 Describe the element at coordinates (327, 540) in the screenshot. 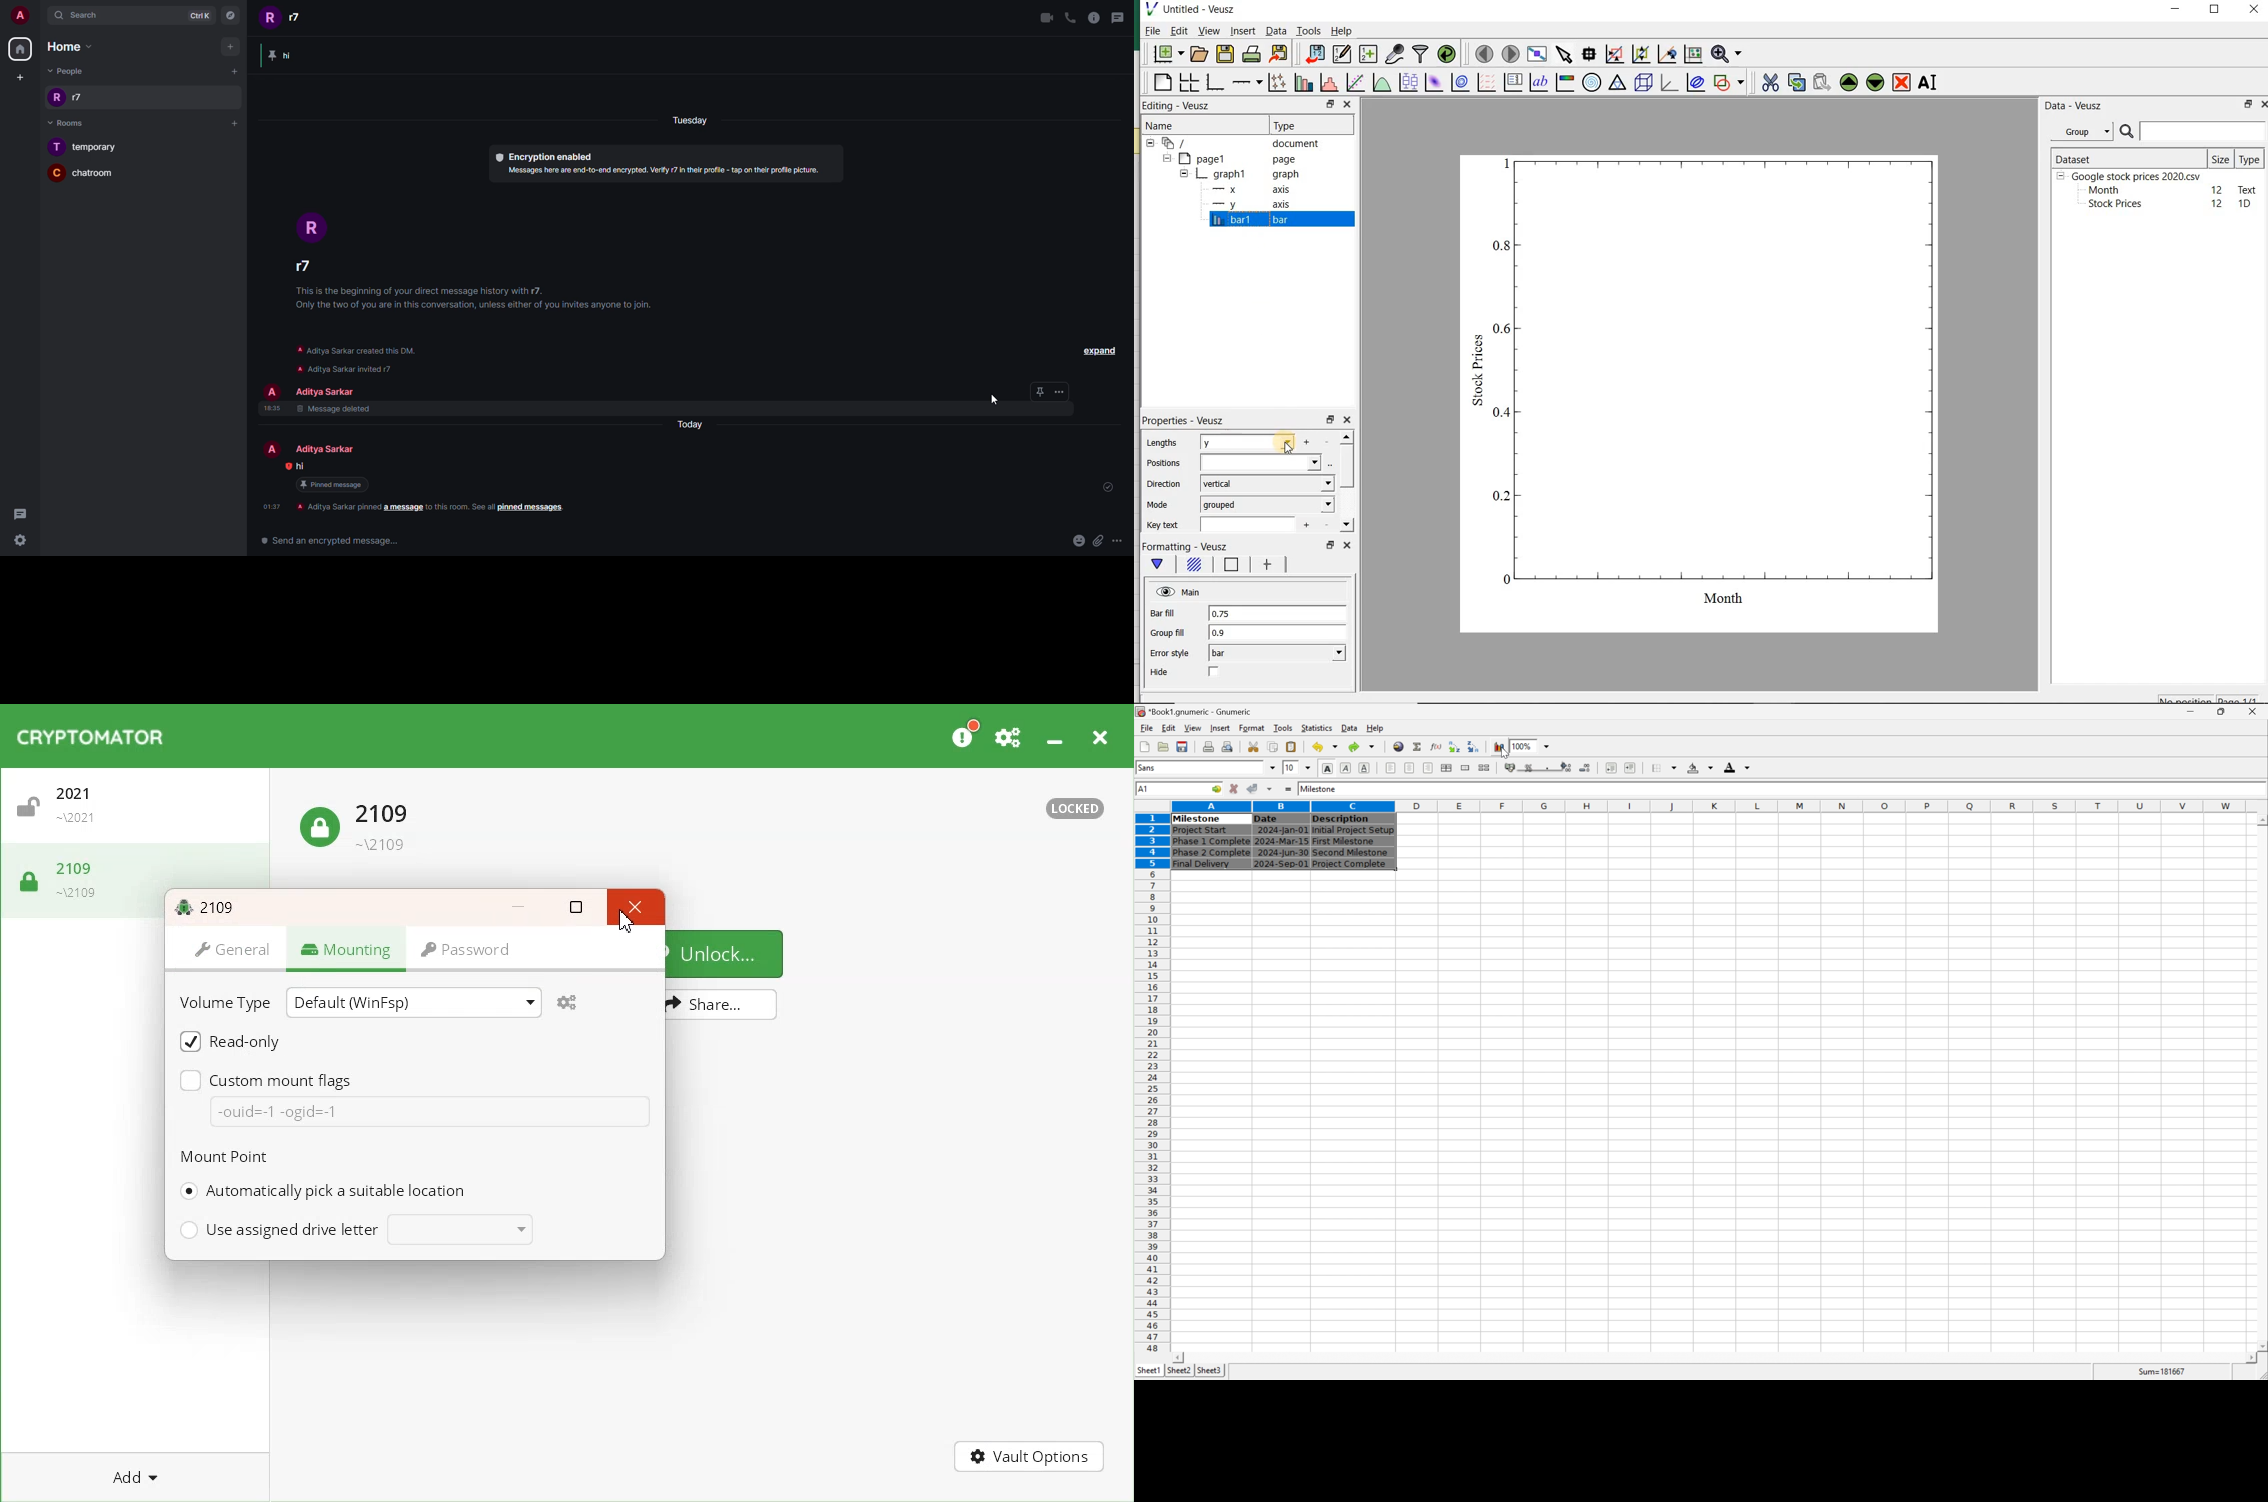

I see `® Send an encrypted message...` at that location.